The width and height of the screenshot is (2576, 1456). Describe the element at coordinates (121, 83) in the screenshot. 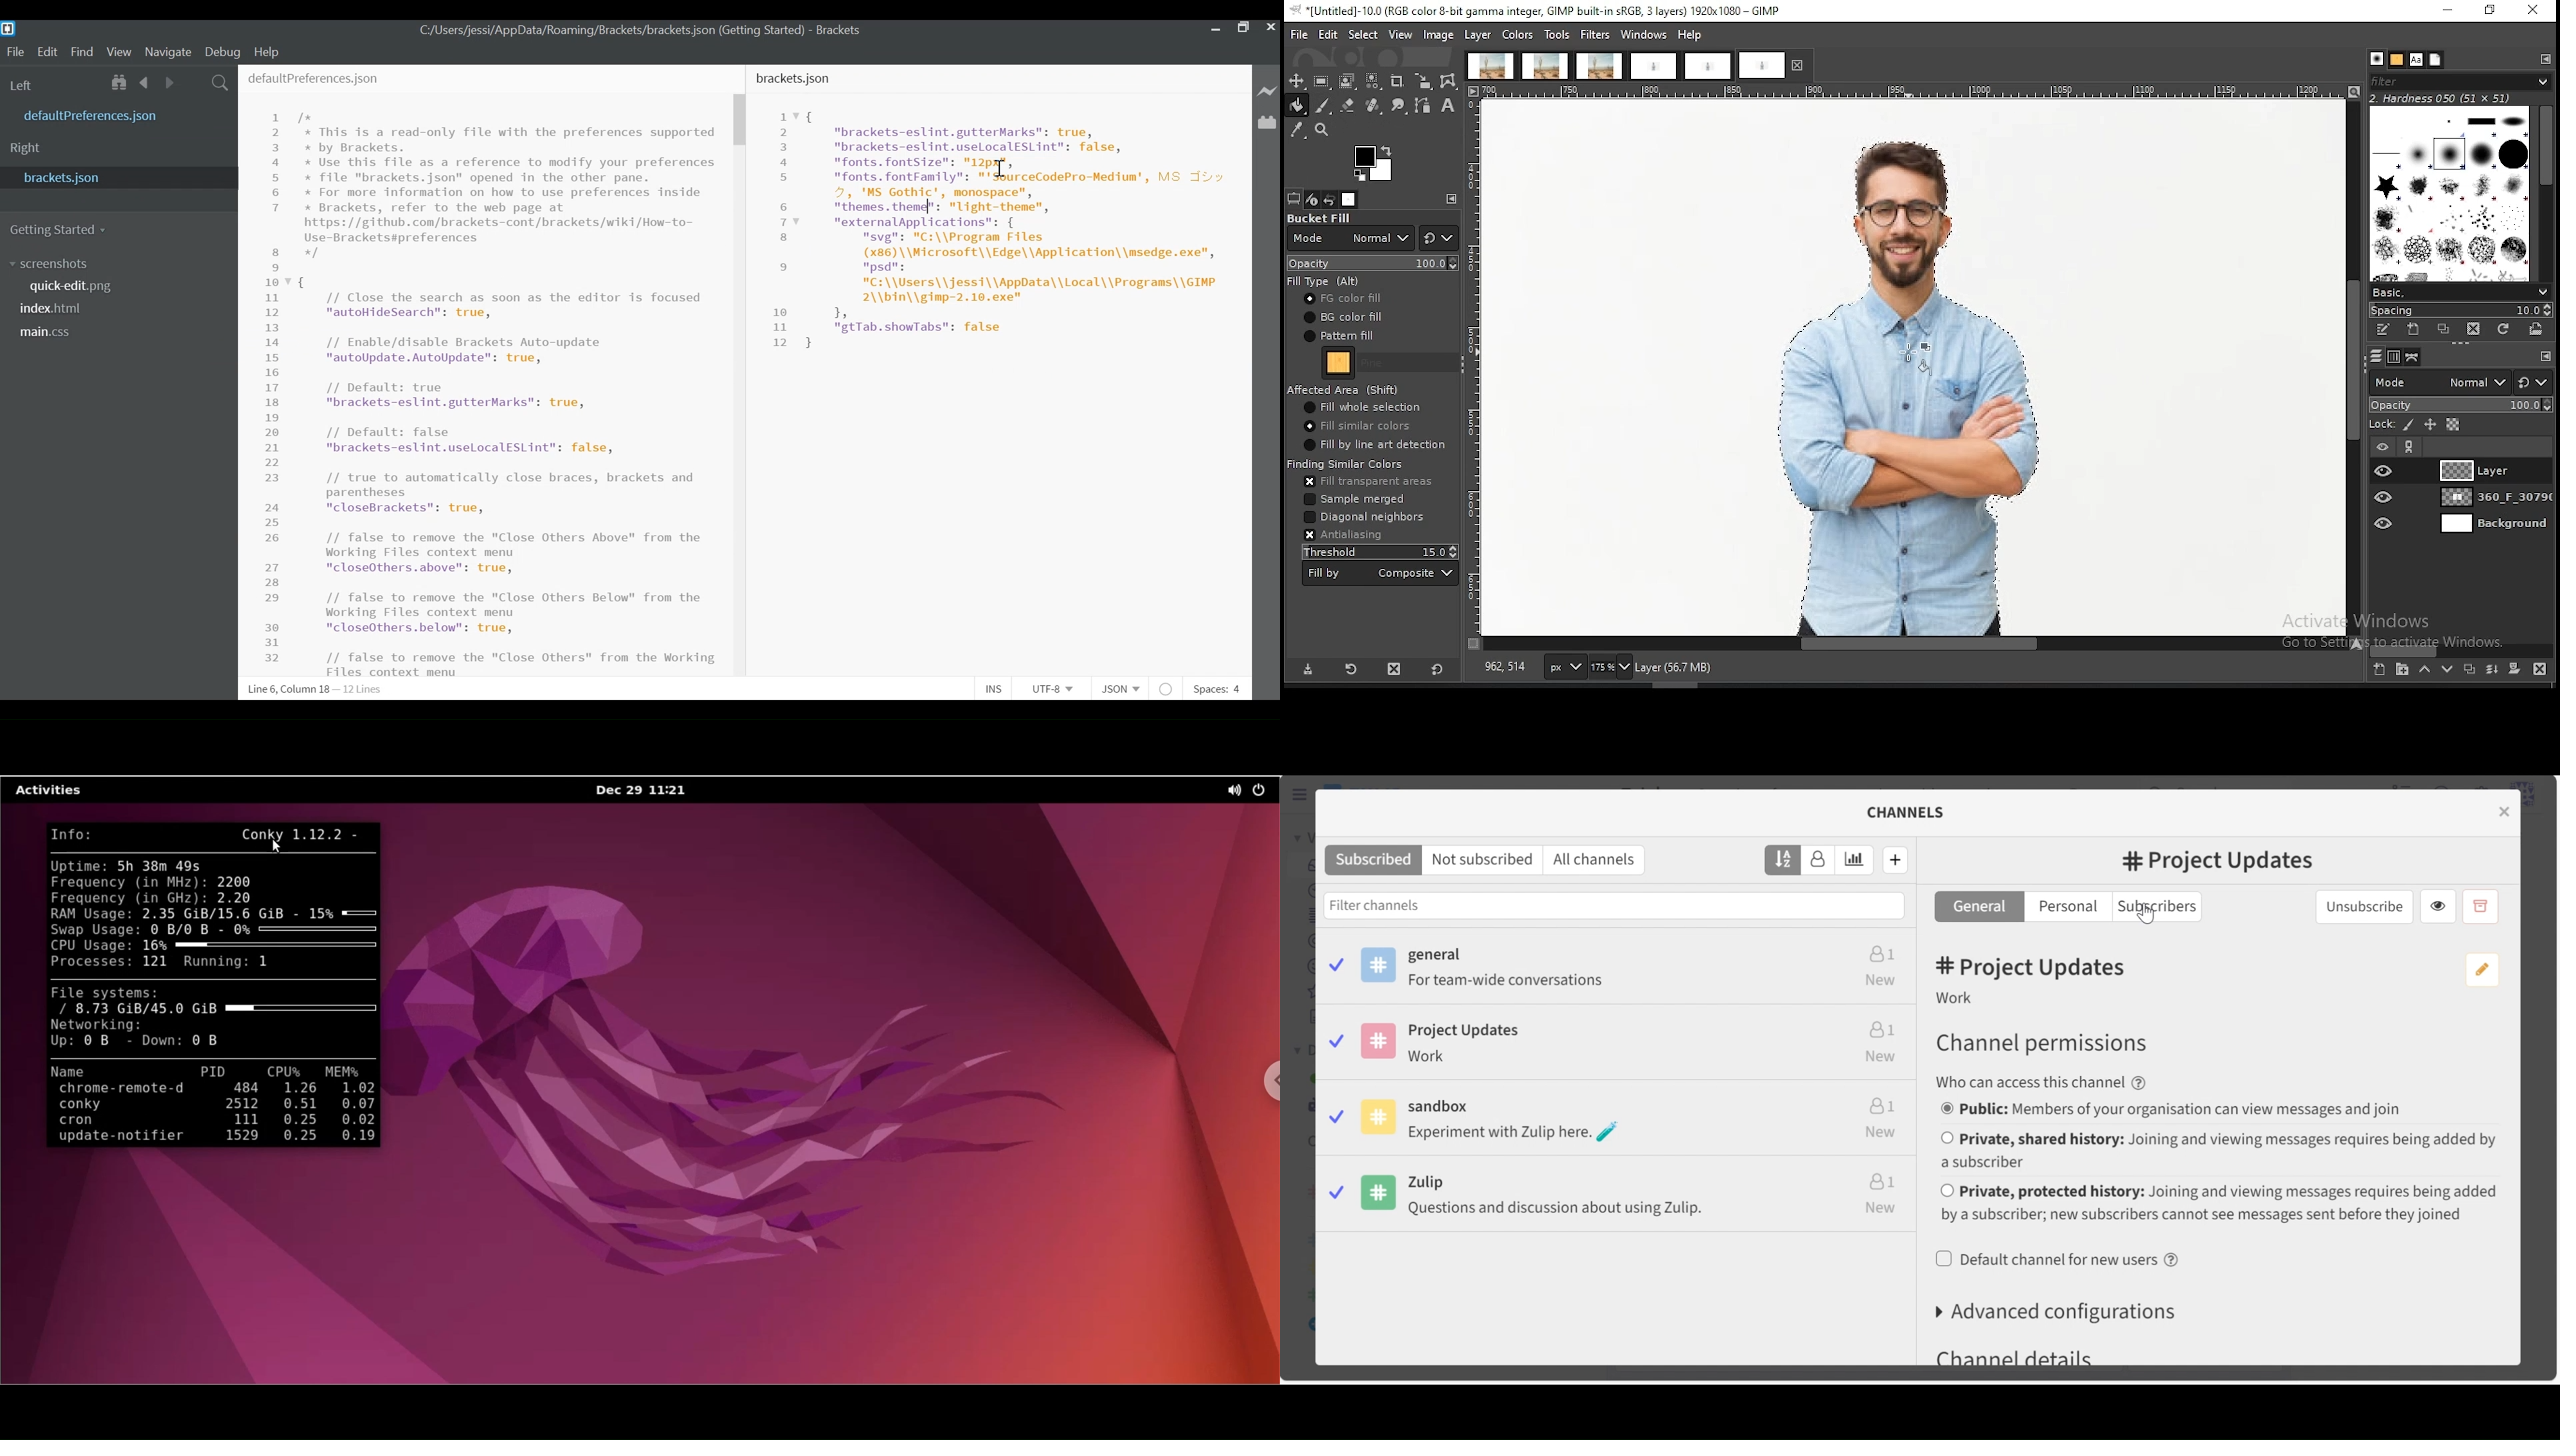

I see `Show in File Tree` at that location.